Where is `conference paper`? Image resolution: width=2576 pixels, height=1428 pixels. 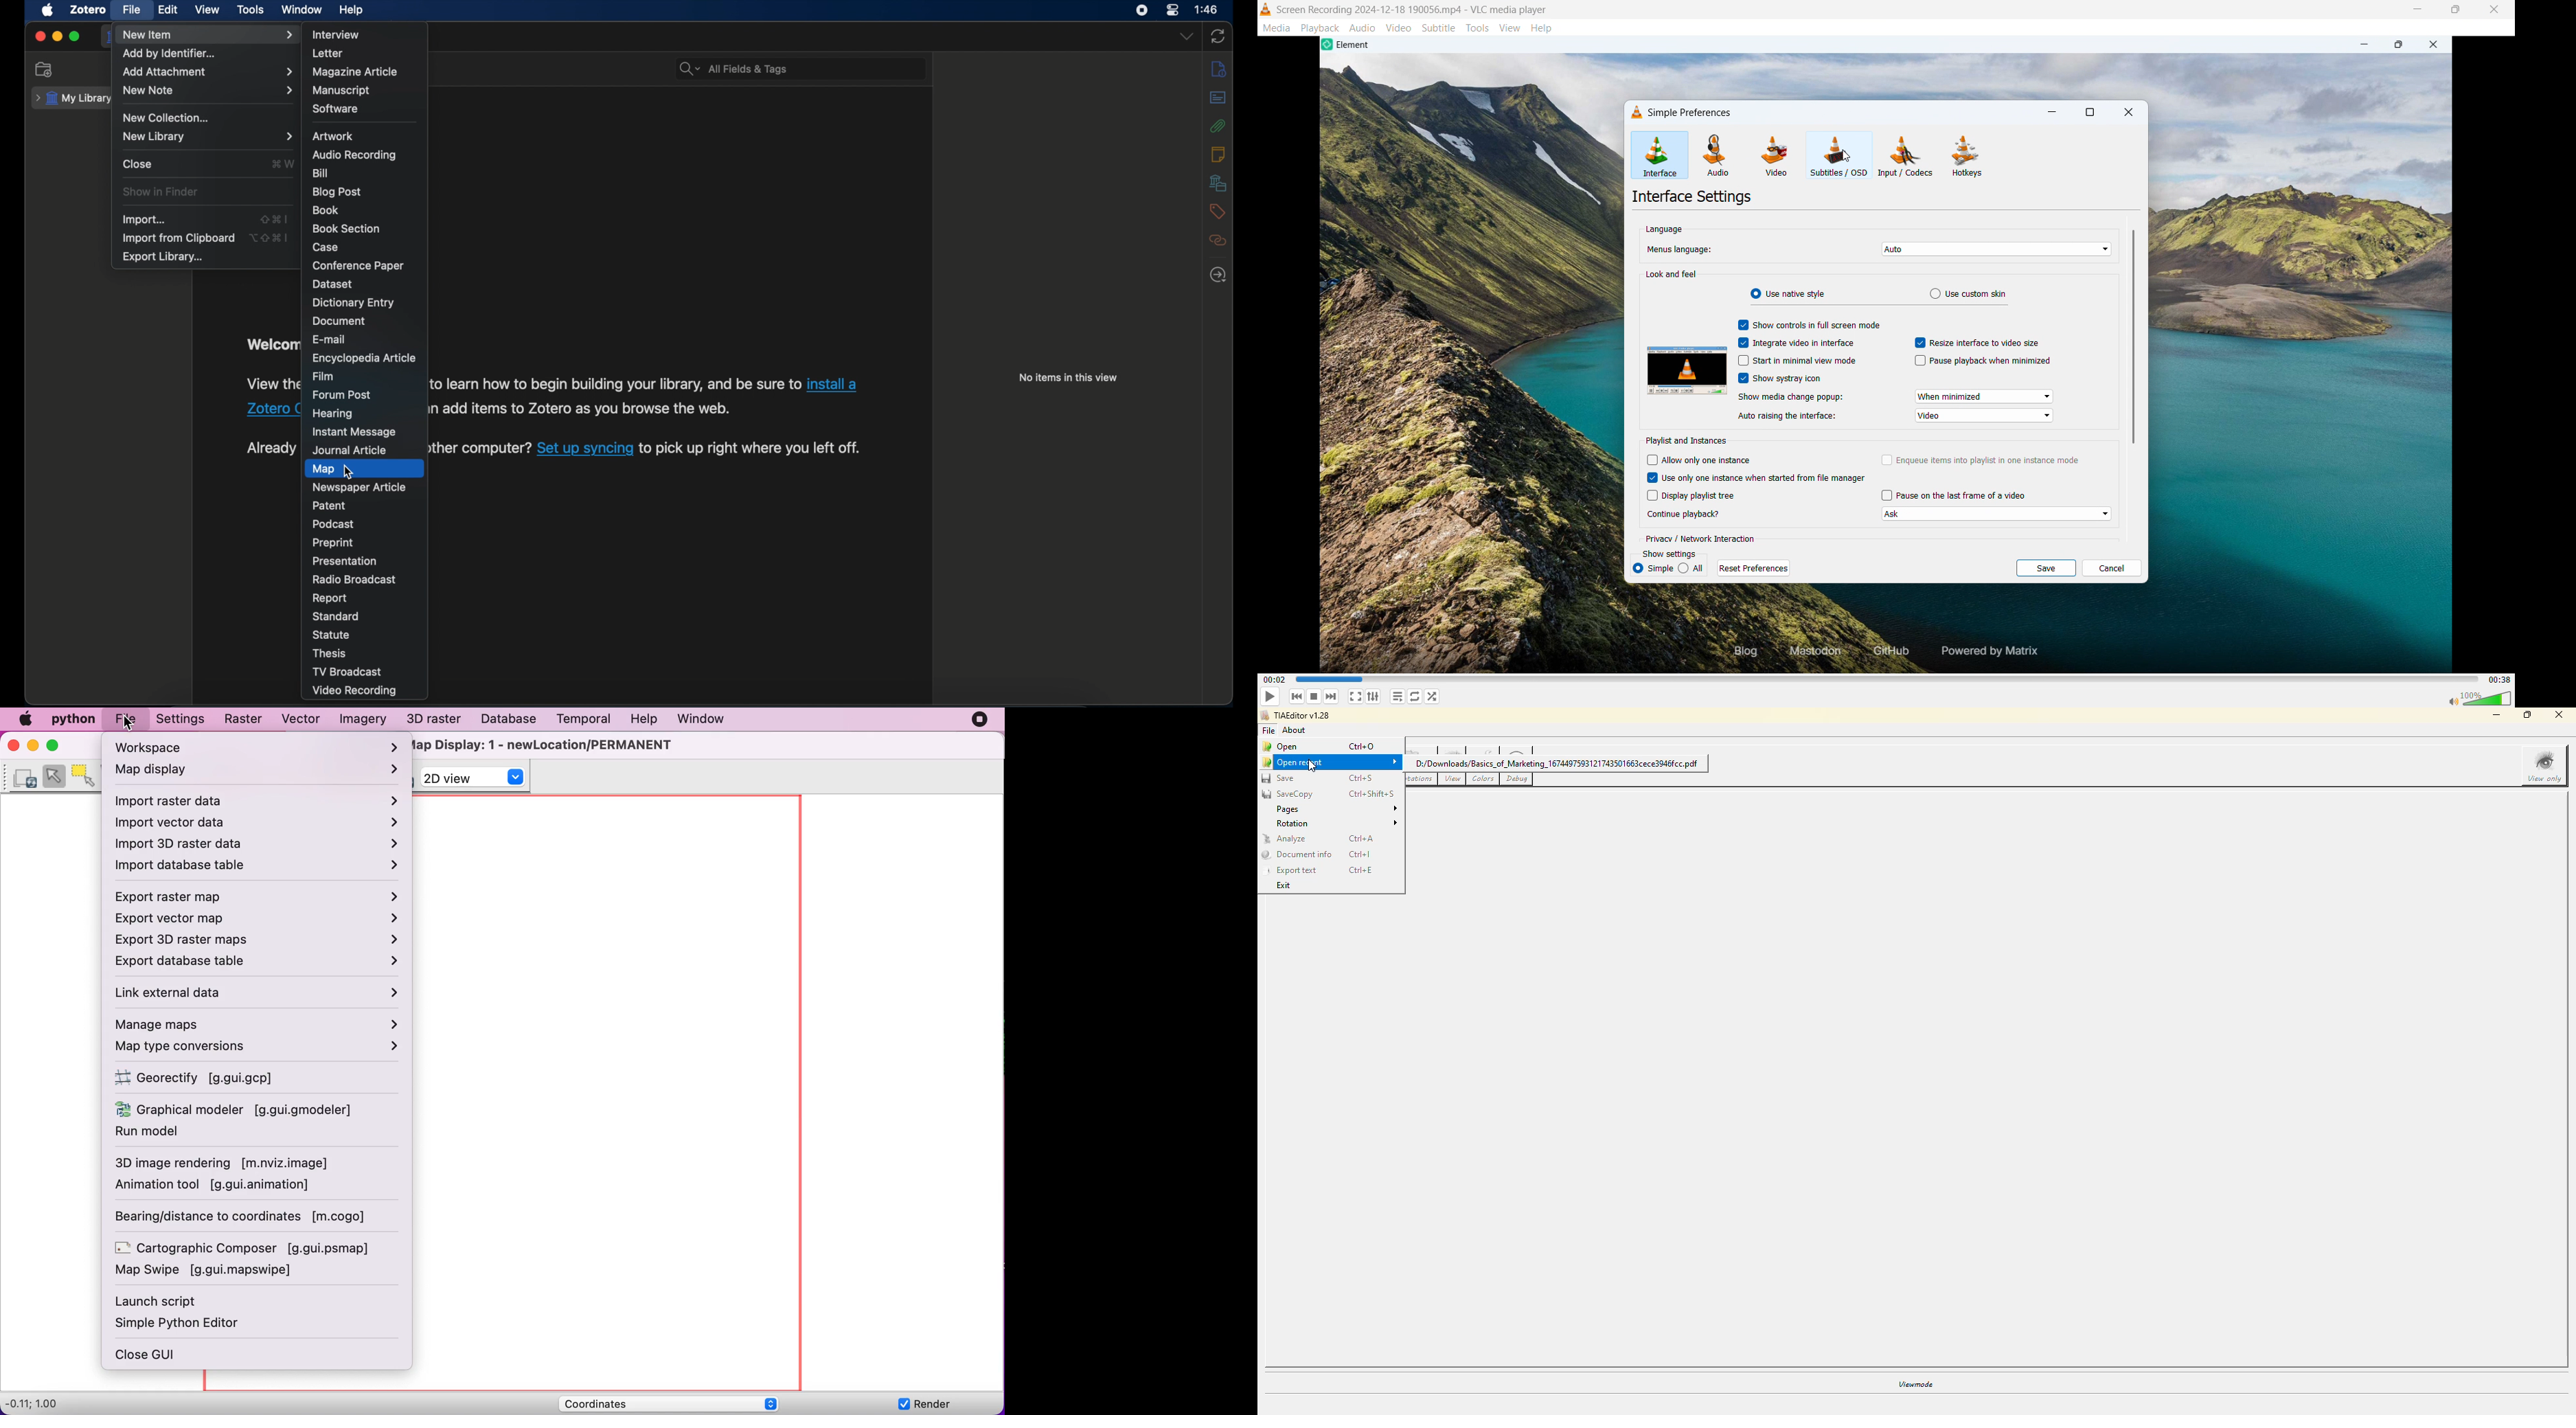
conference paper is located at coordinates (358, 267).